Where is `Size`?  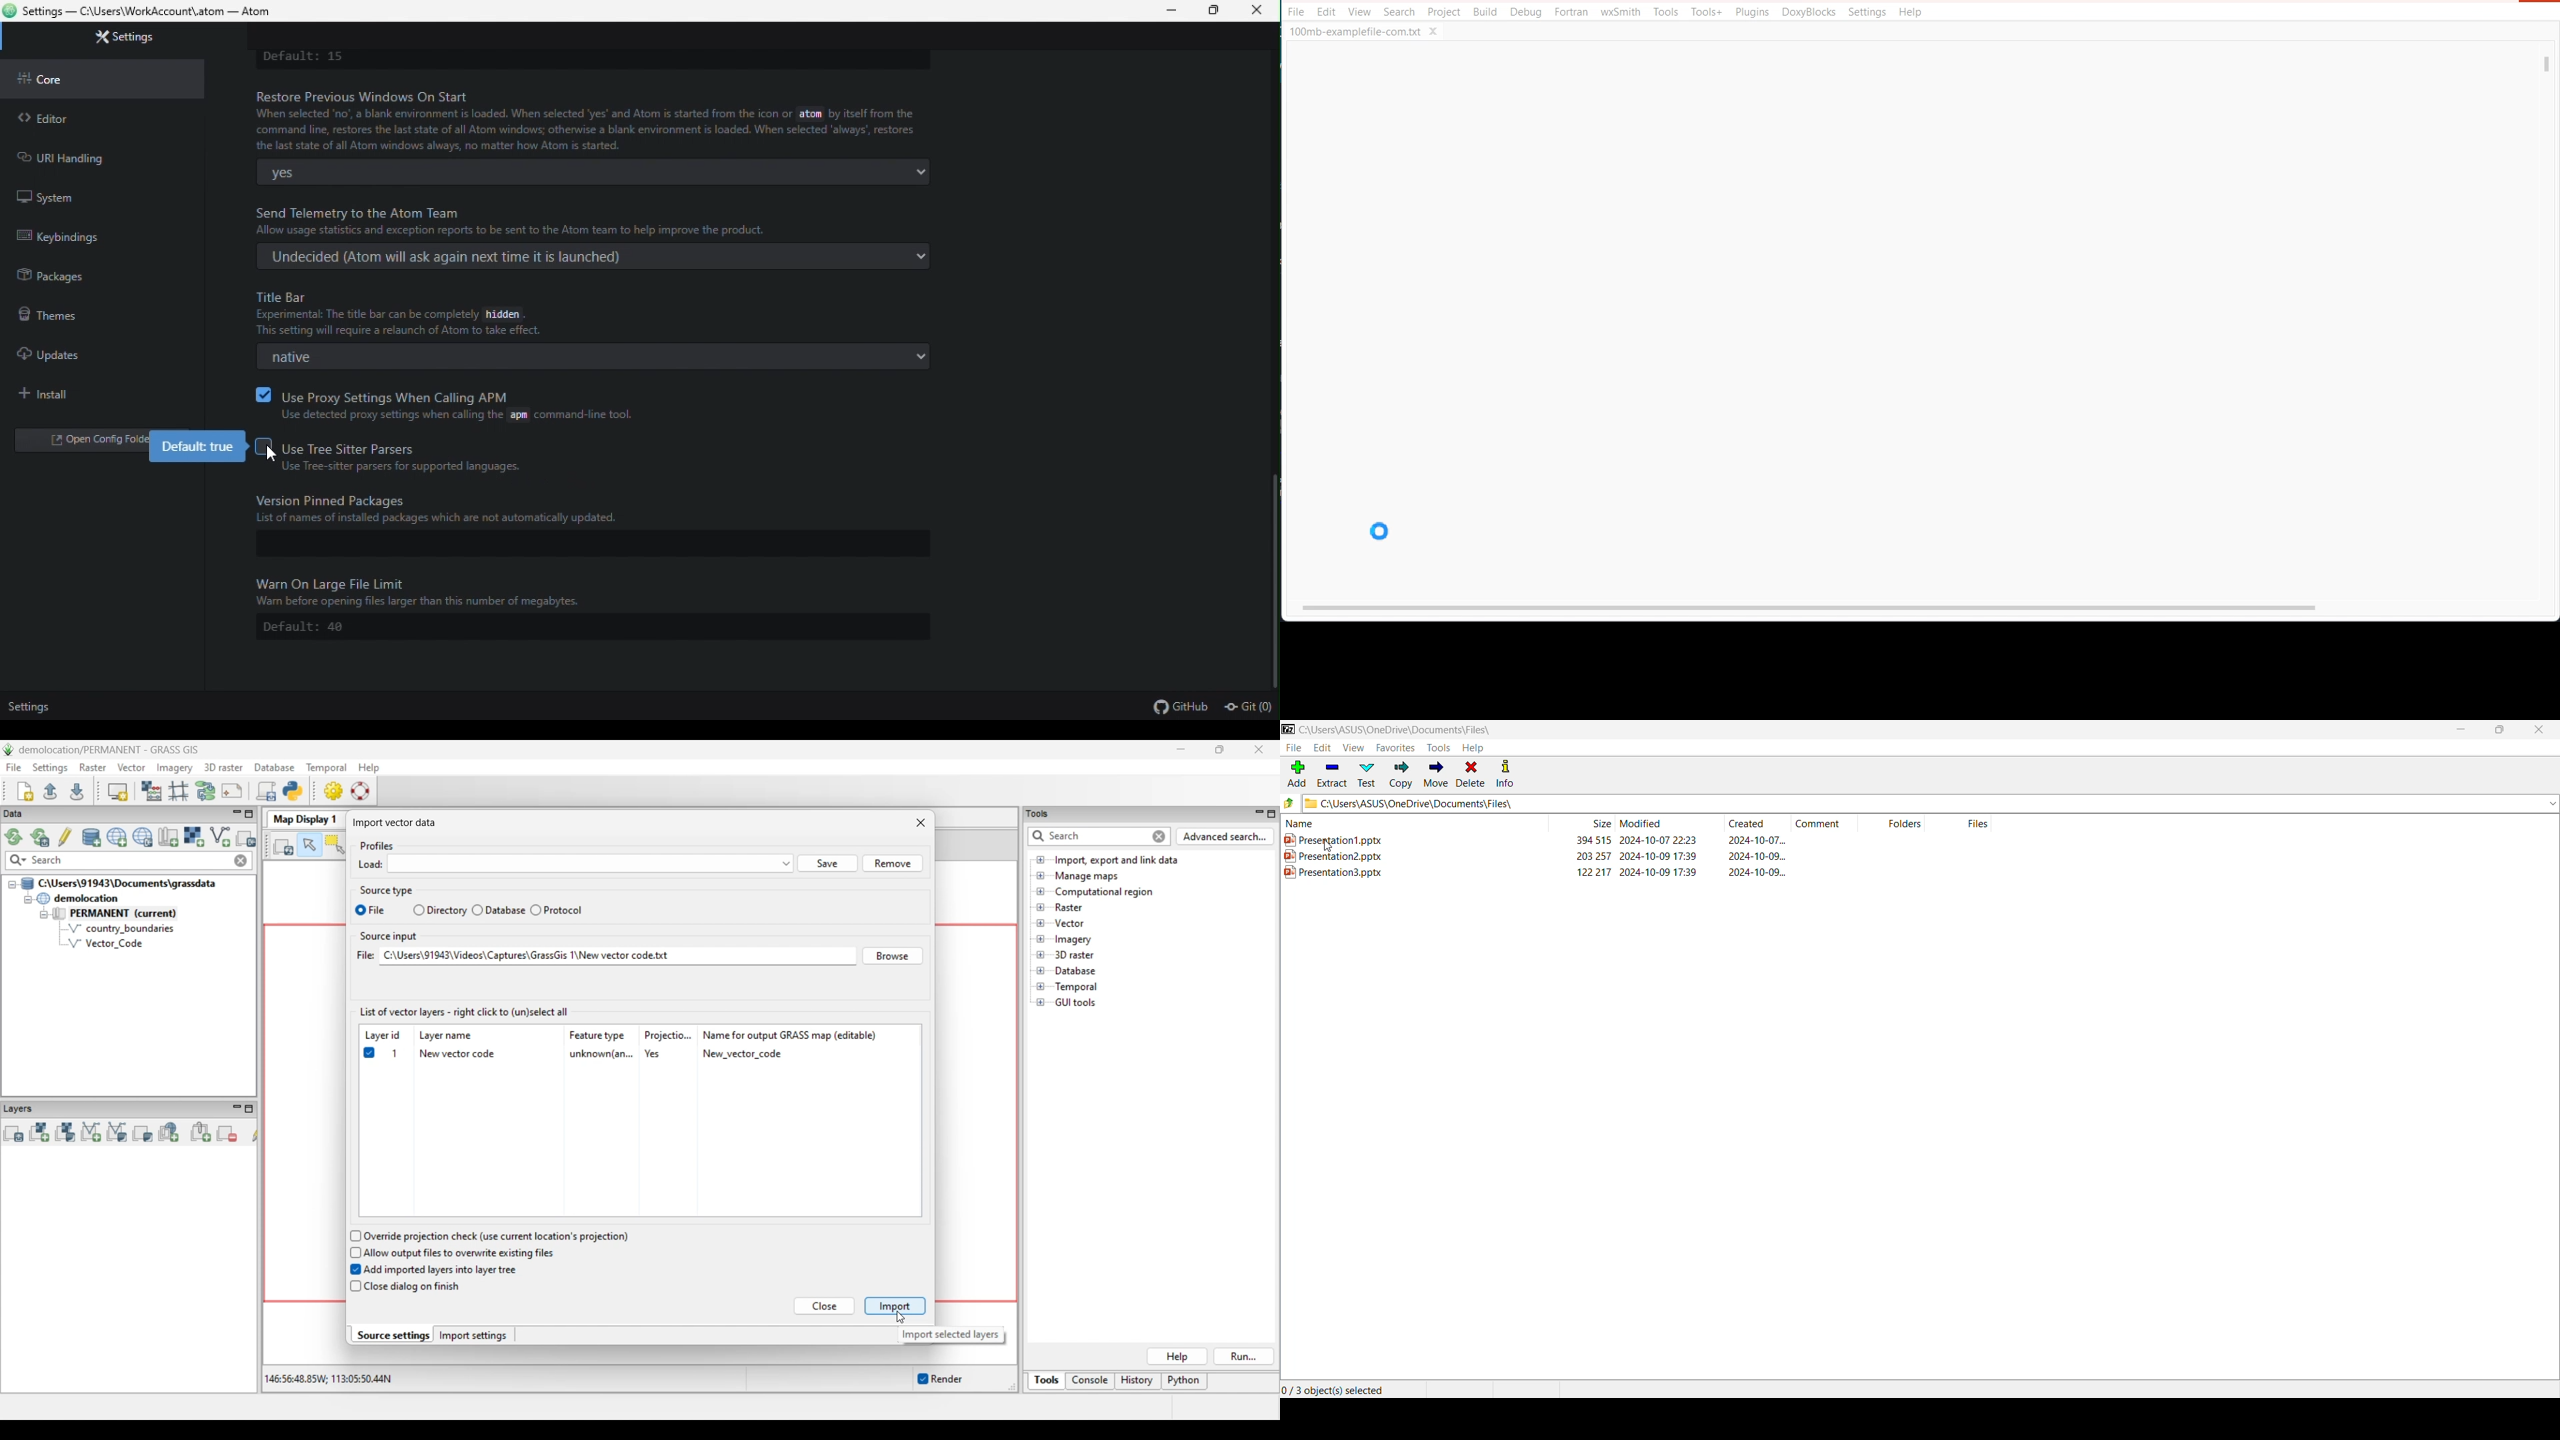 Size is located at coordinates (1600, 824).